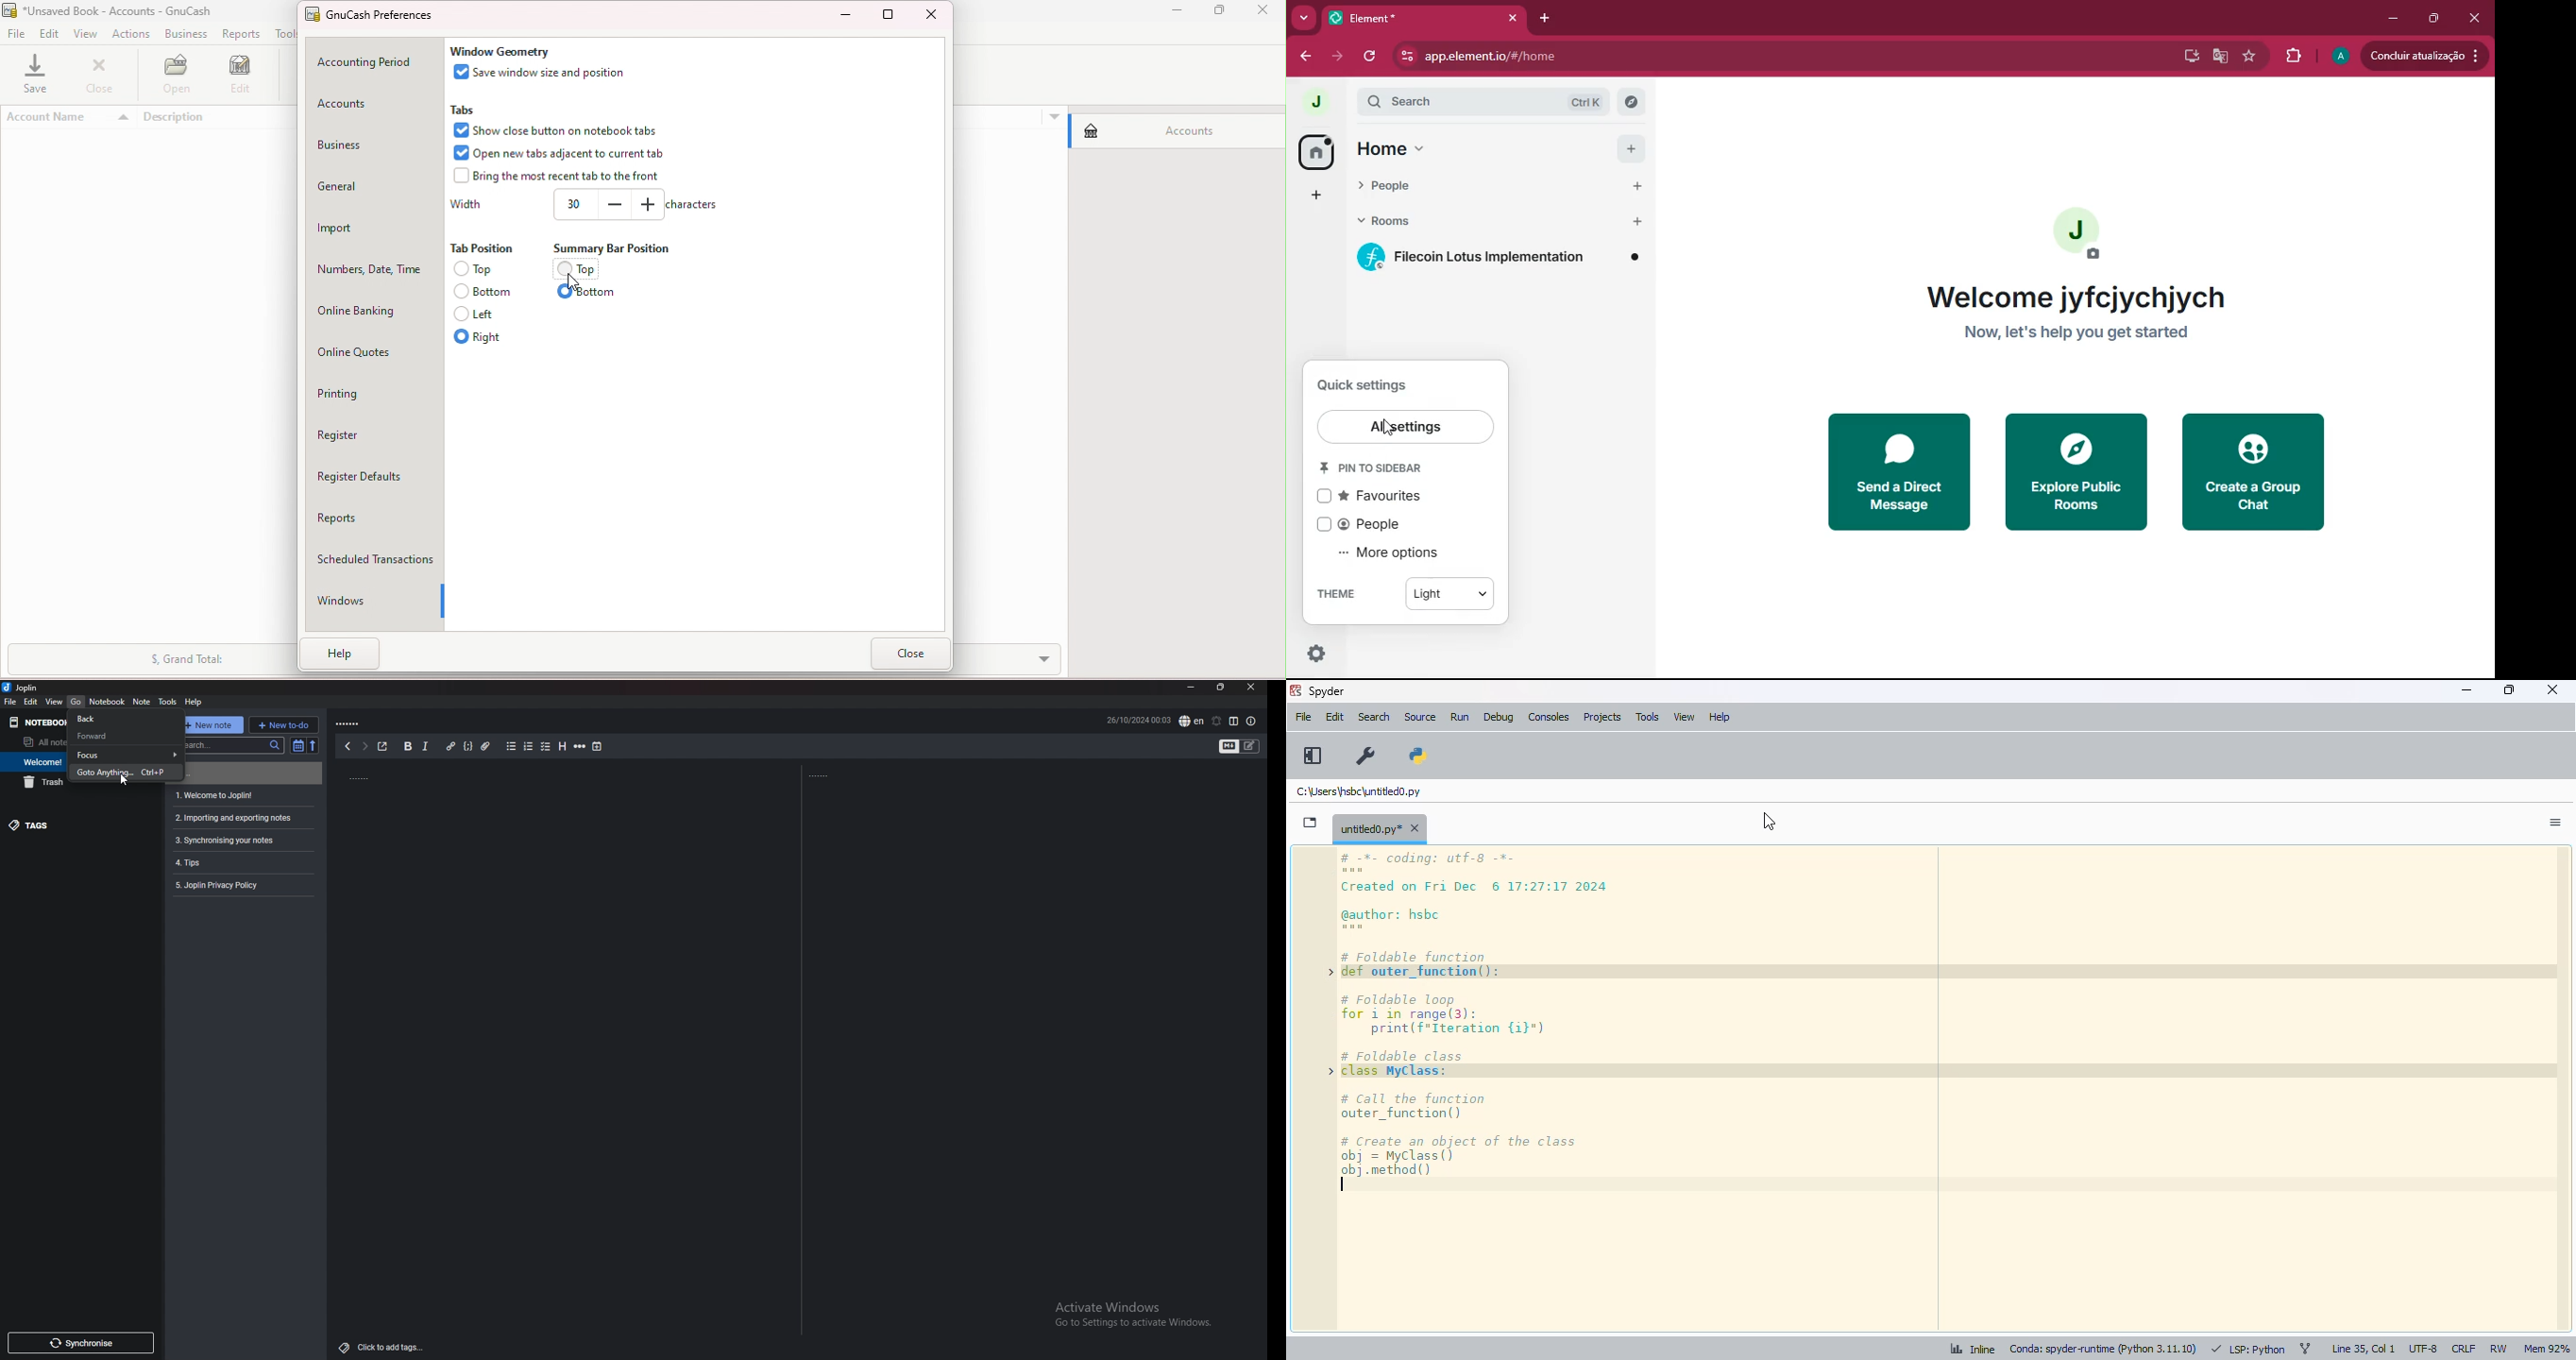 This screenshot has width=2576, height=1372. What do you see at coordinates (11, 702) in the screenshot?
I see `file` at bounding box center [11, 702].